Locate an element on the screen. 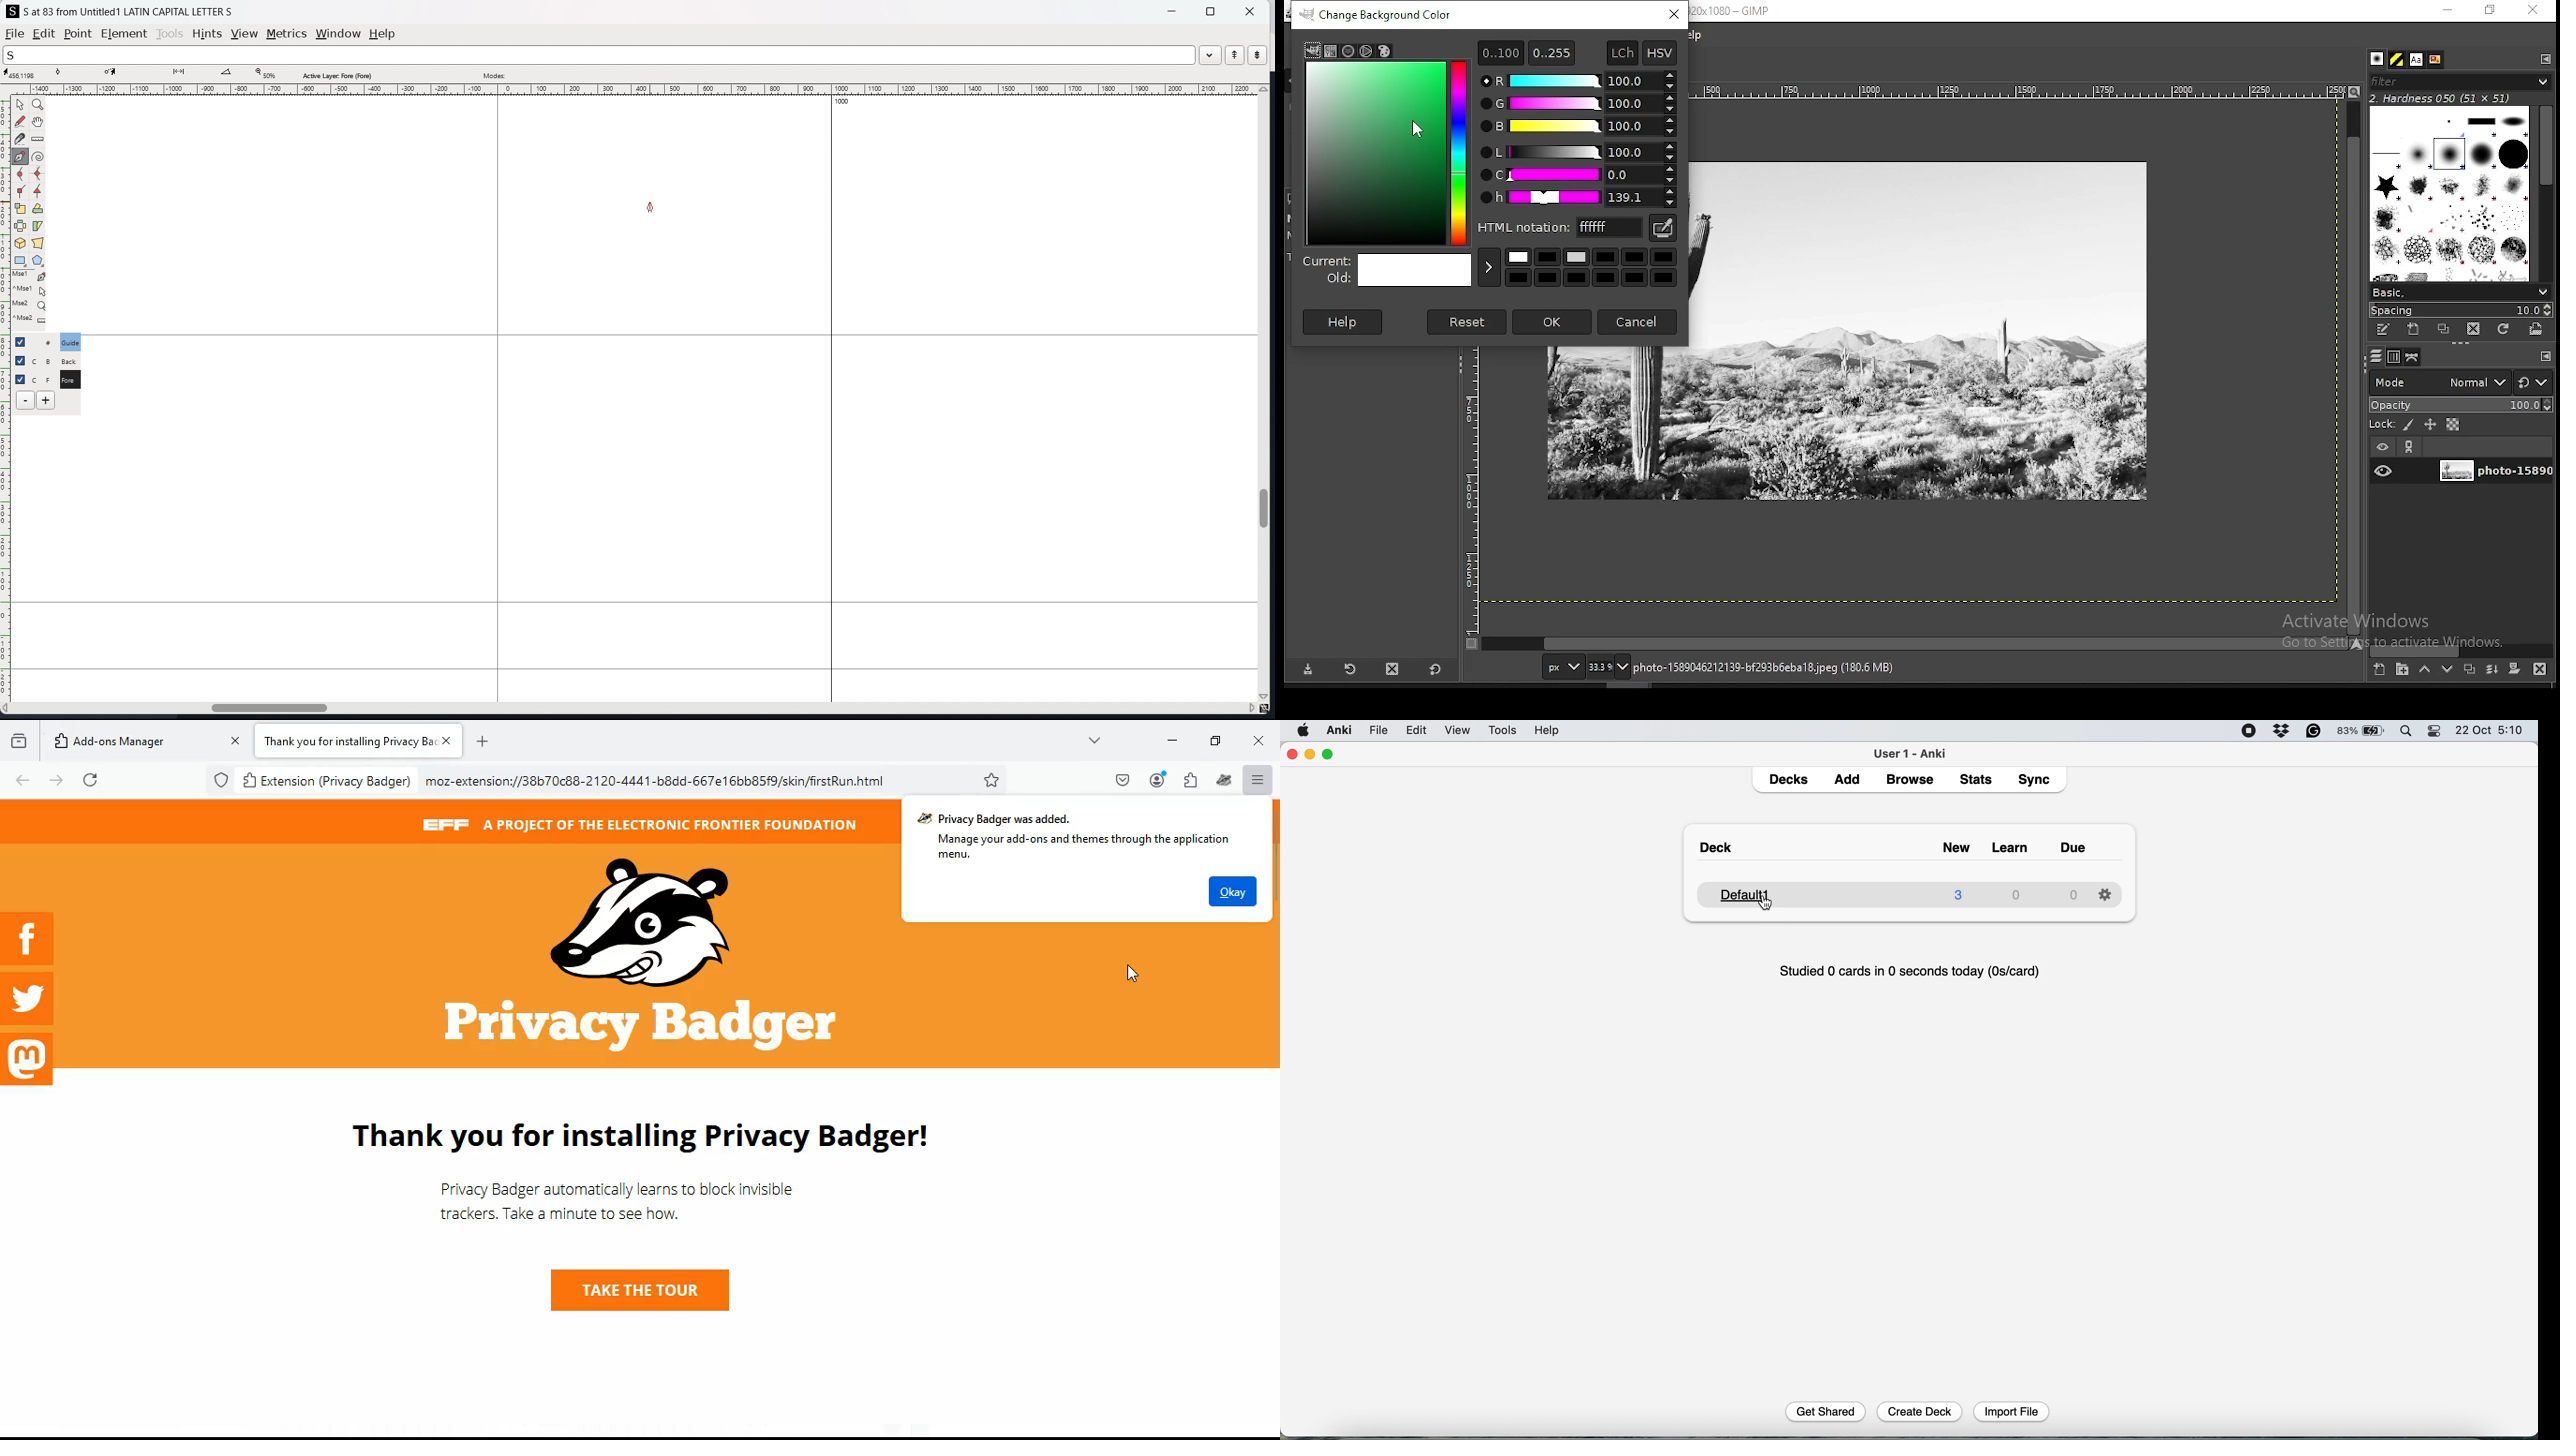 The image size is (2576, 1456). cursor destination coordinate is located at coordinates (112, 74).